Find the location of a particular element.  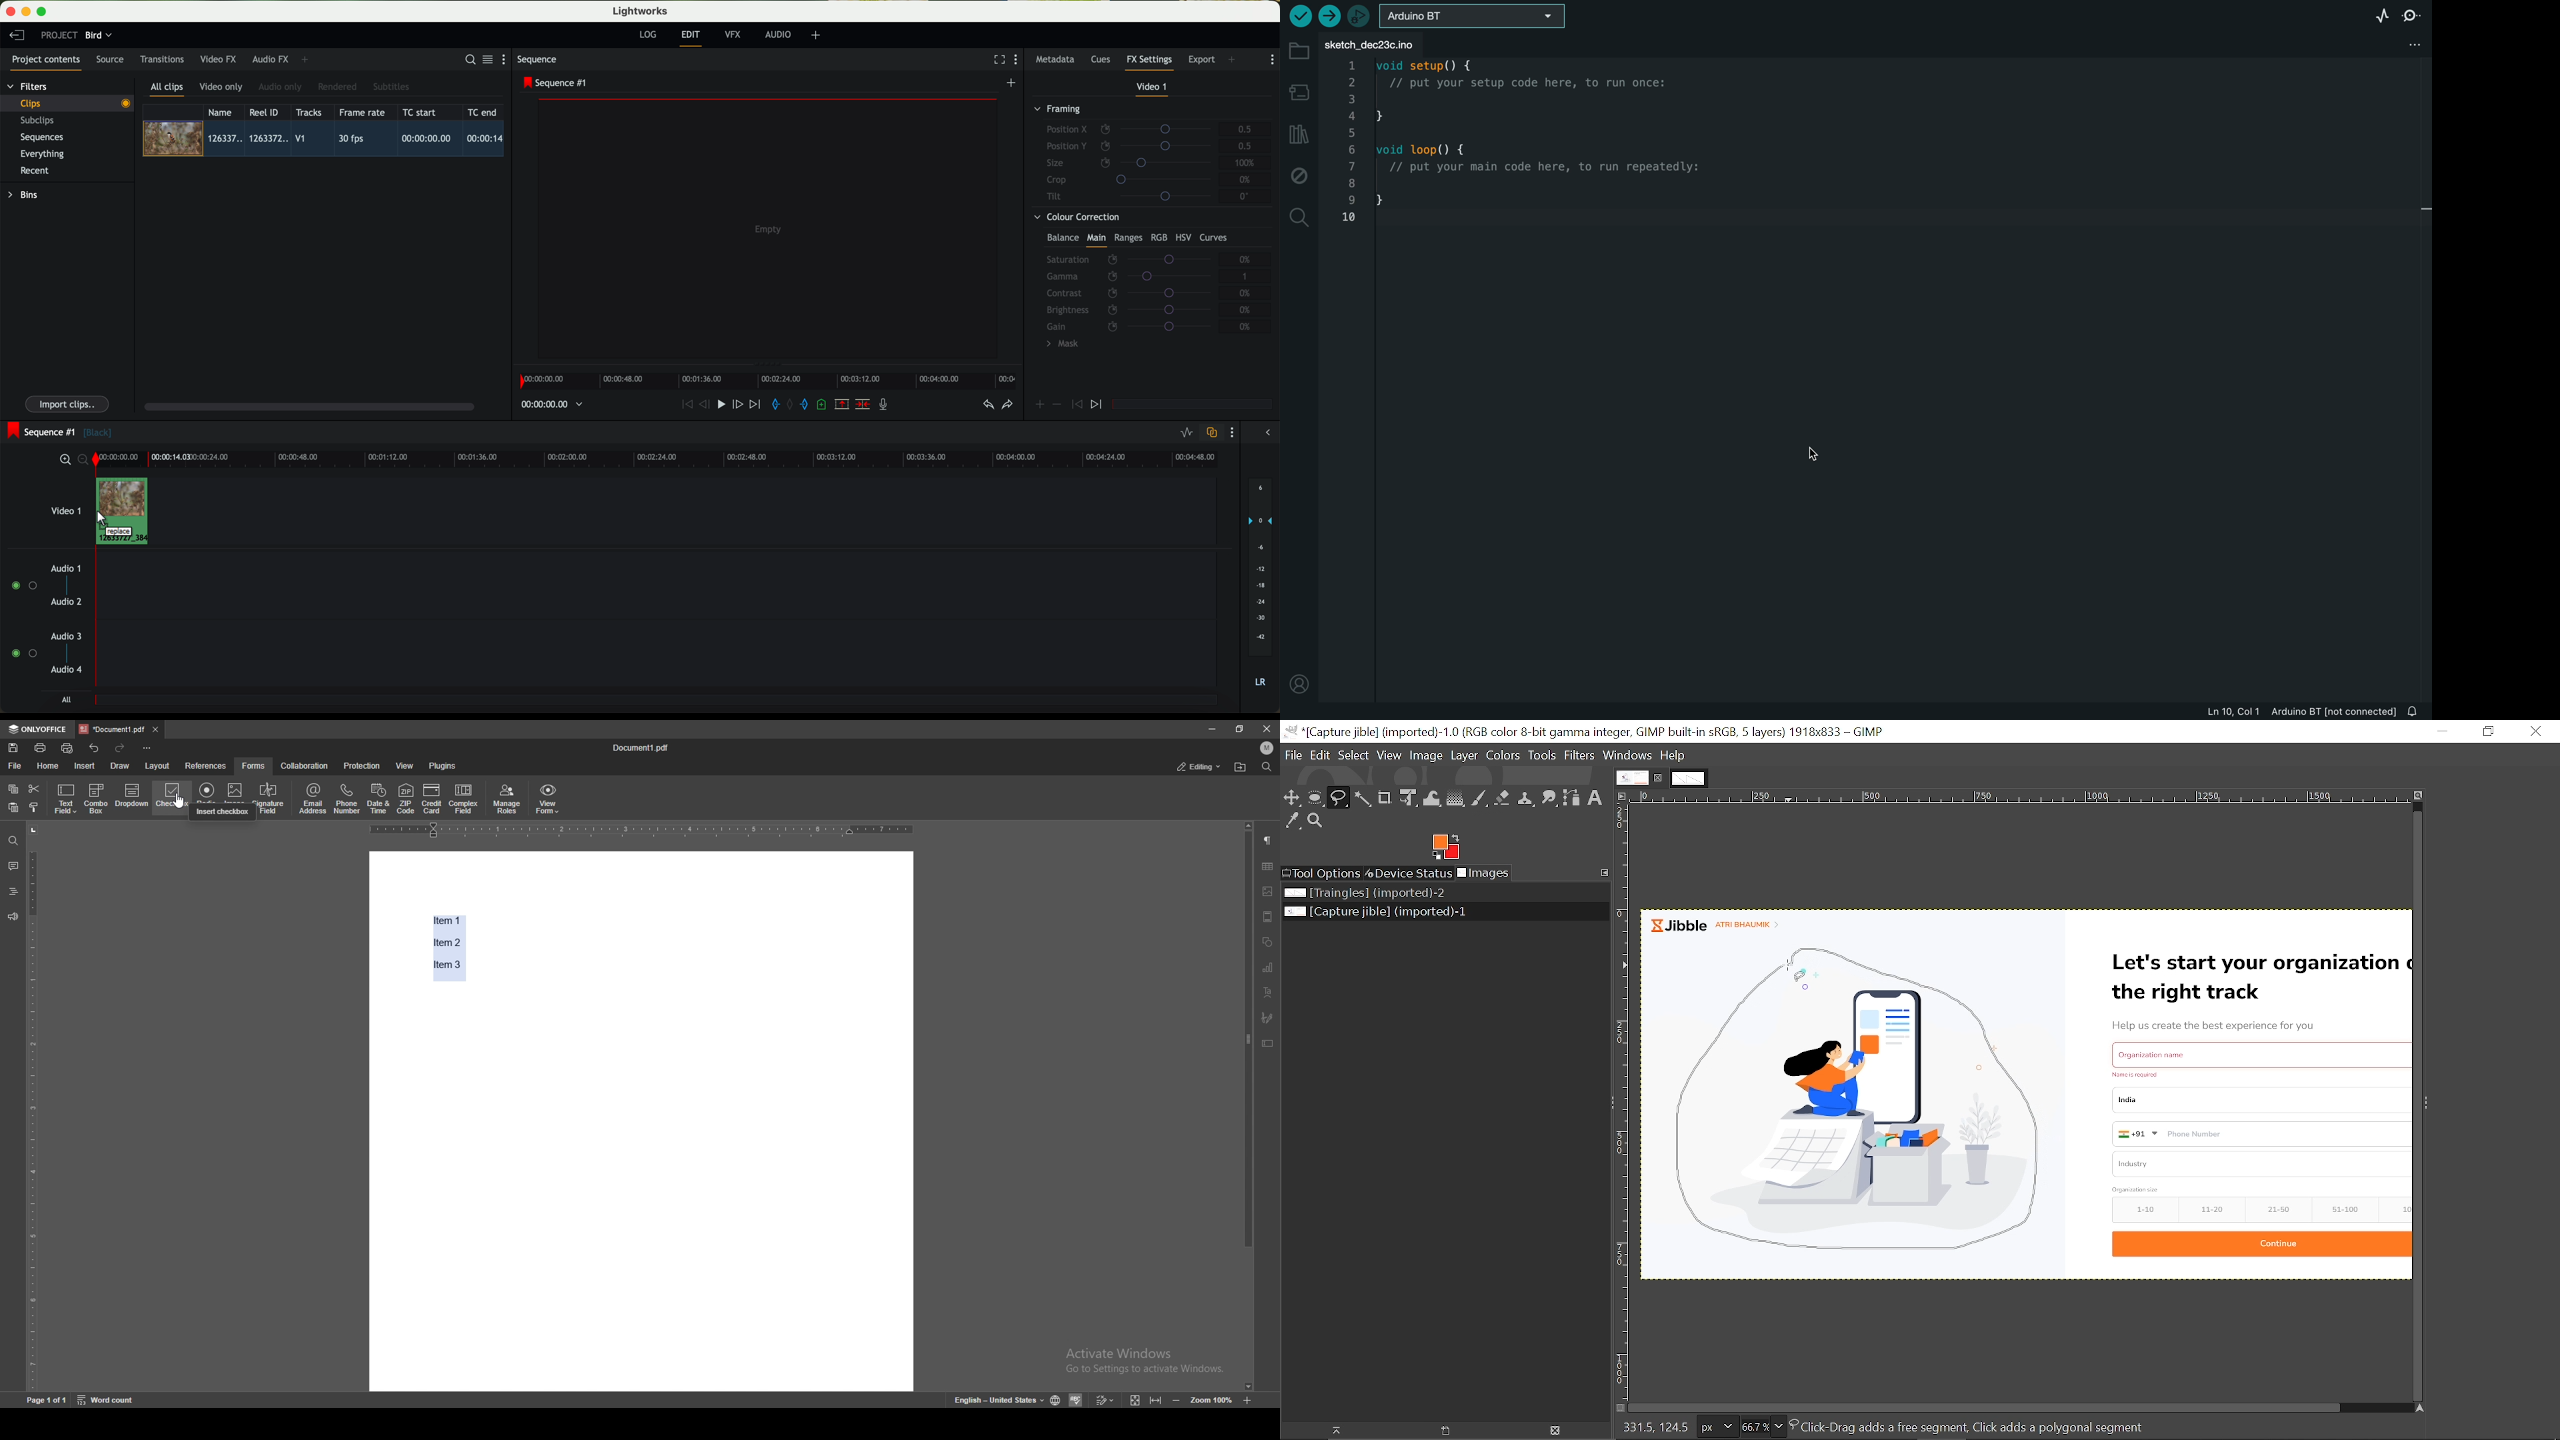

Current zoom is located at coordinates (1753, 1427).